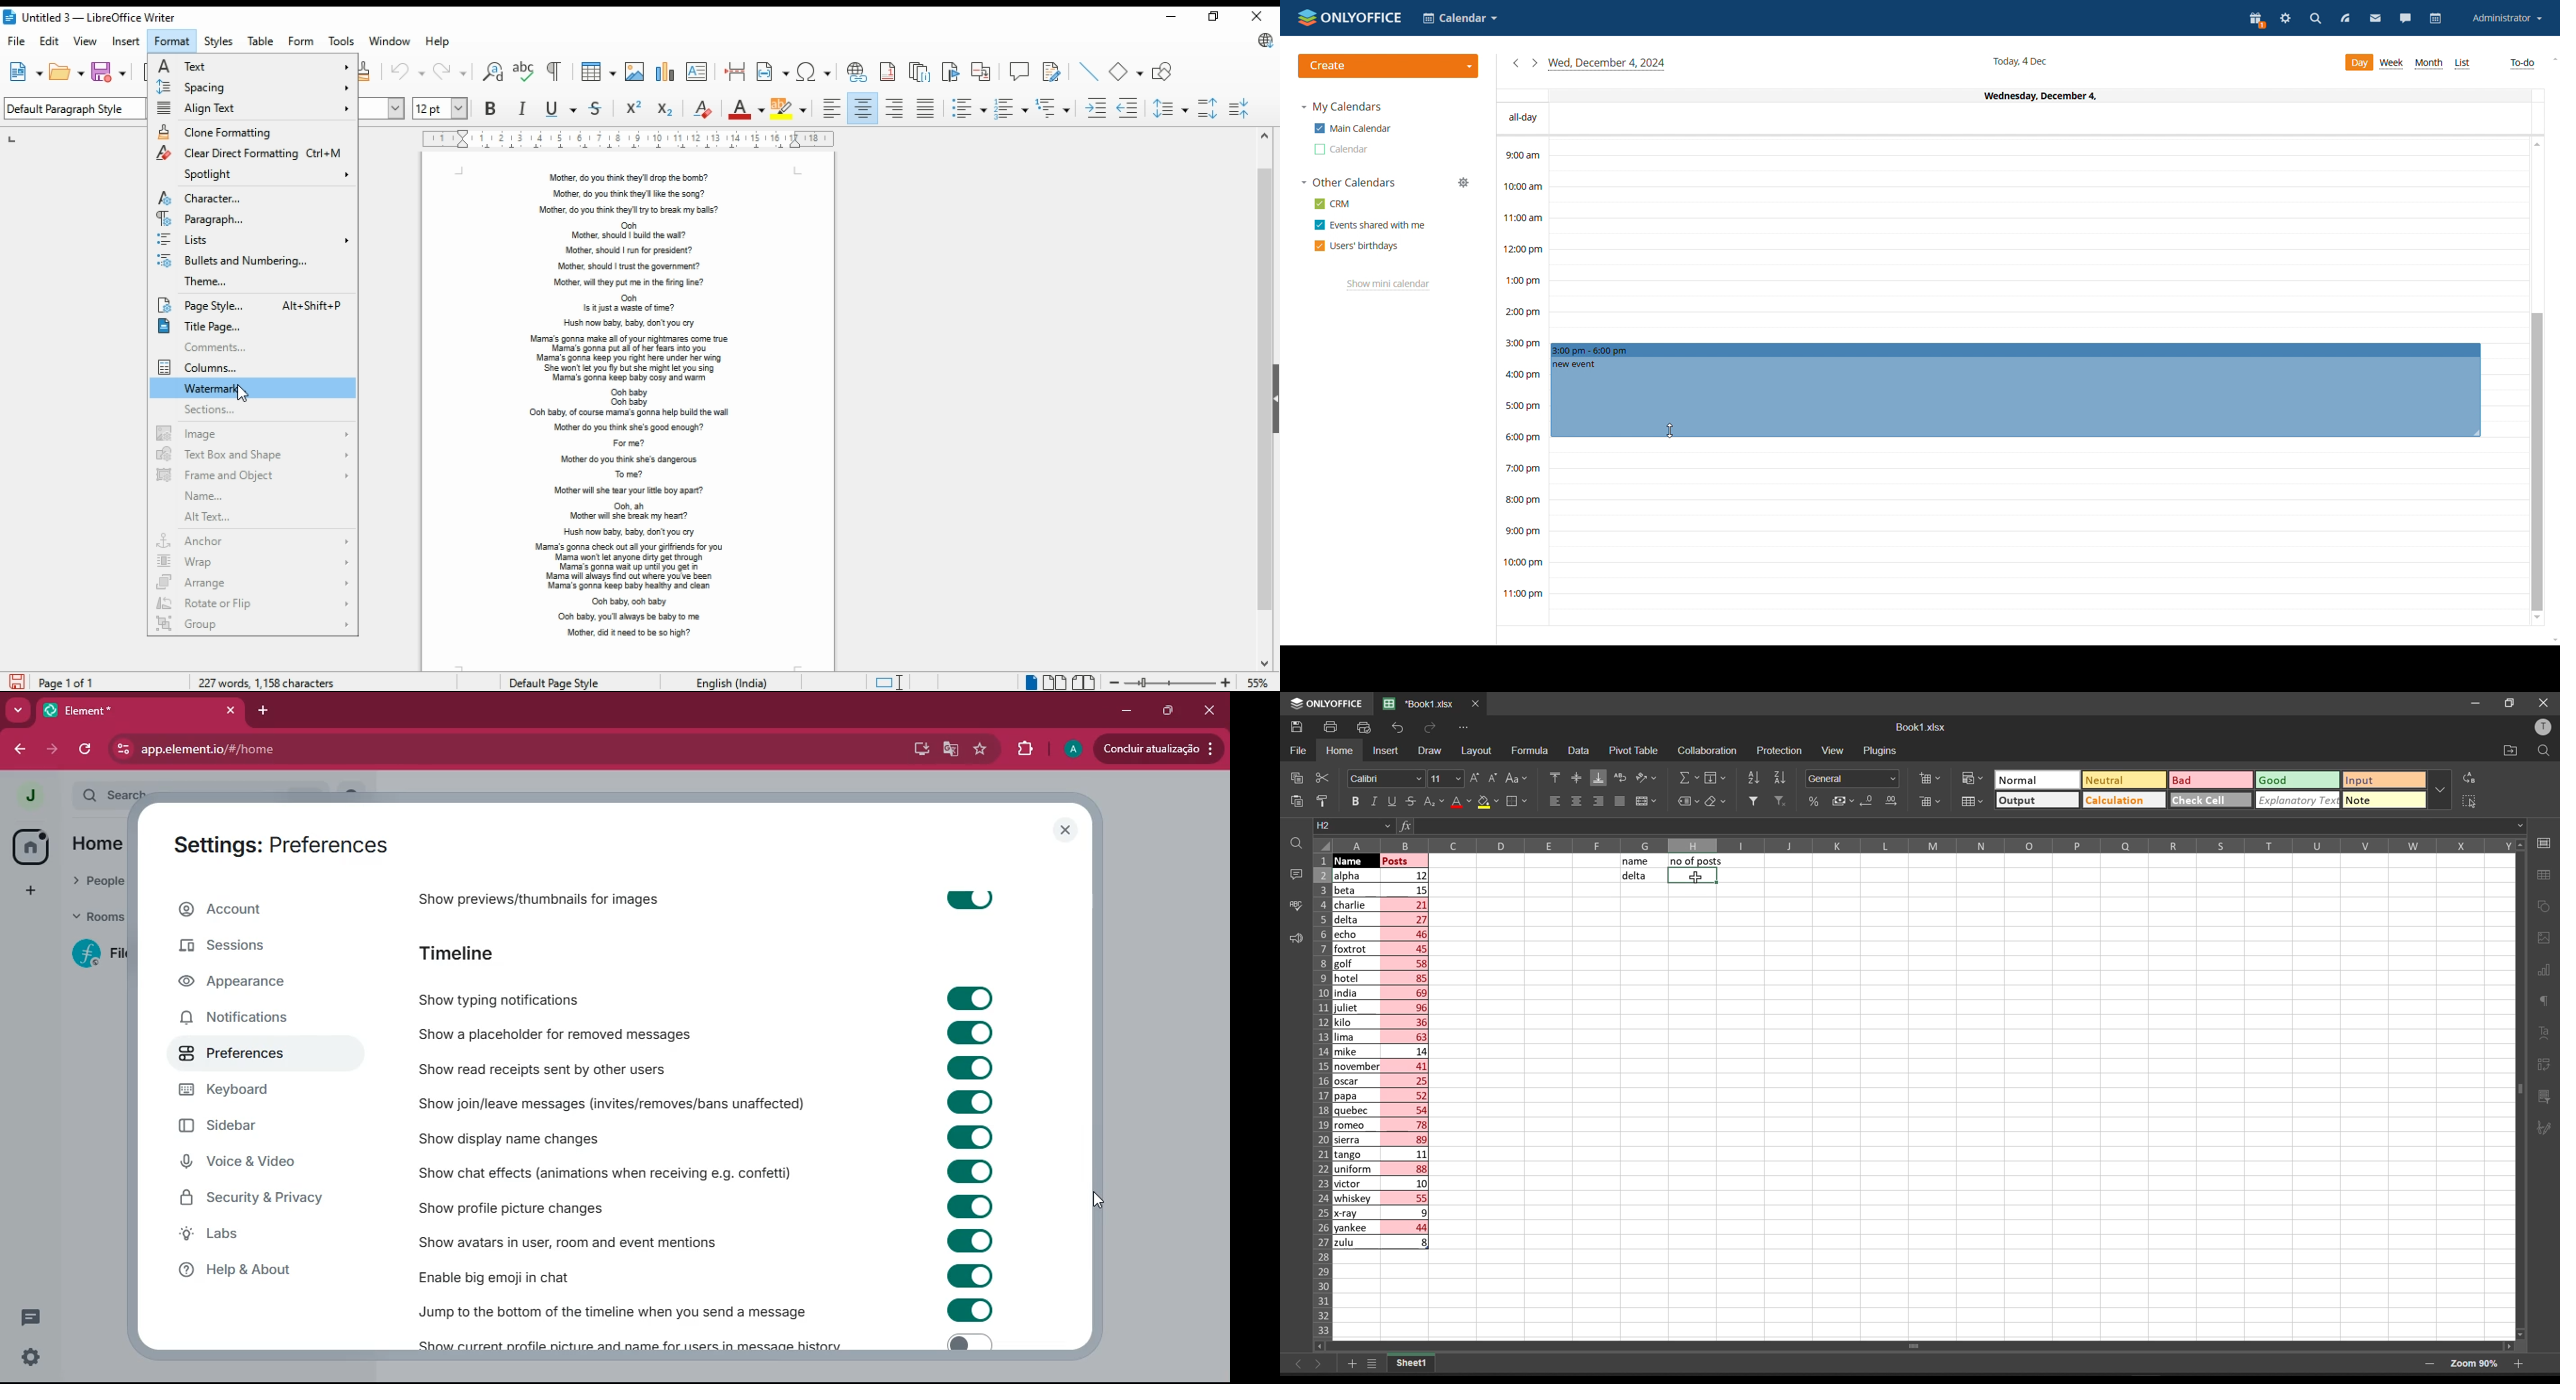 The height and width of the screenshot is (1400, 2576). I want to click on simple shapes, so click(1125, 72).